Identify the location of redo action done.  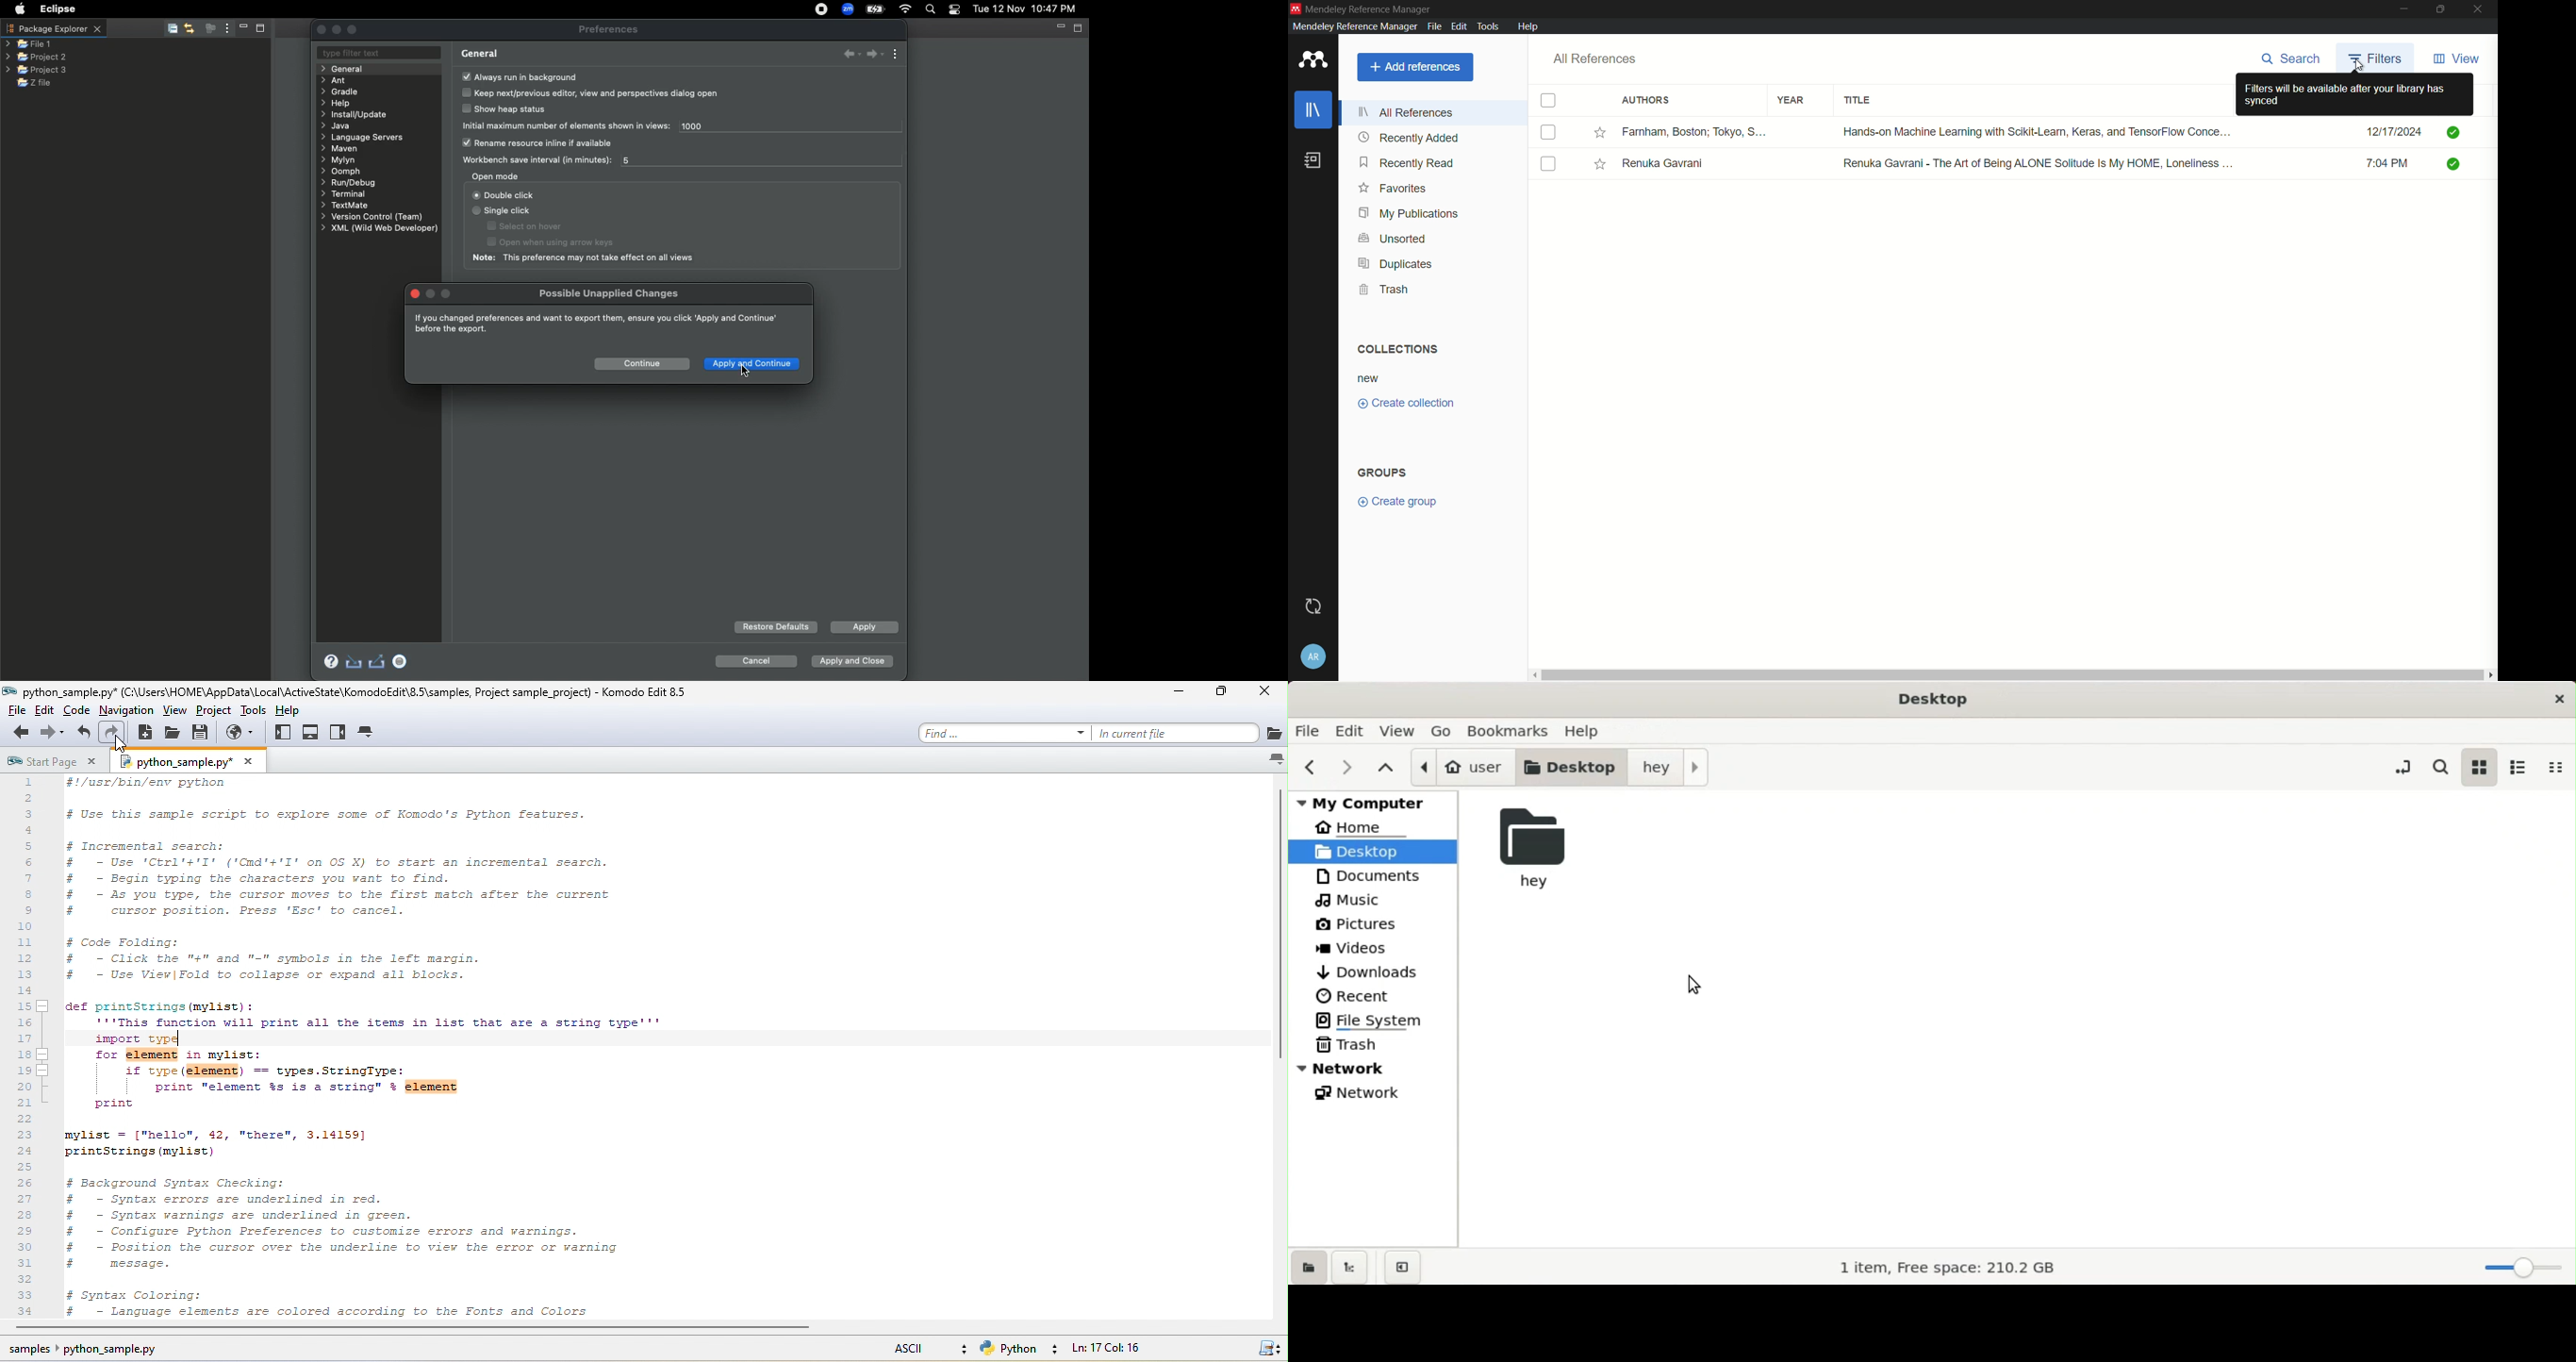
(168, 1039).